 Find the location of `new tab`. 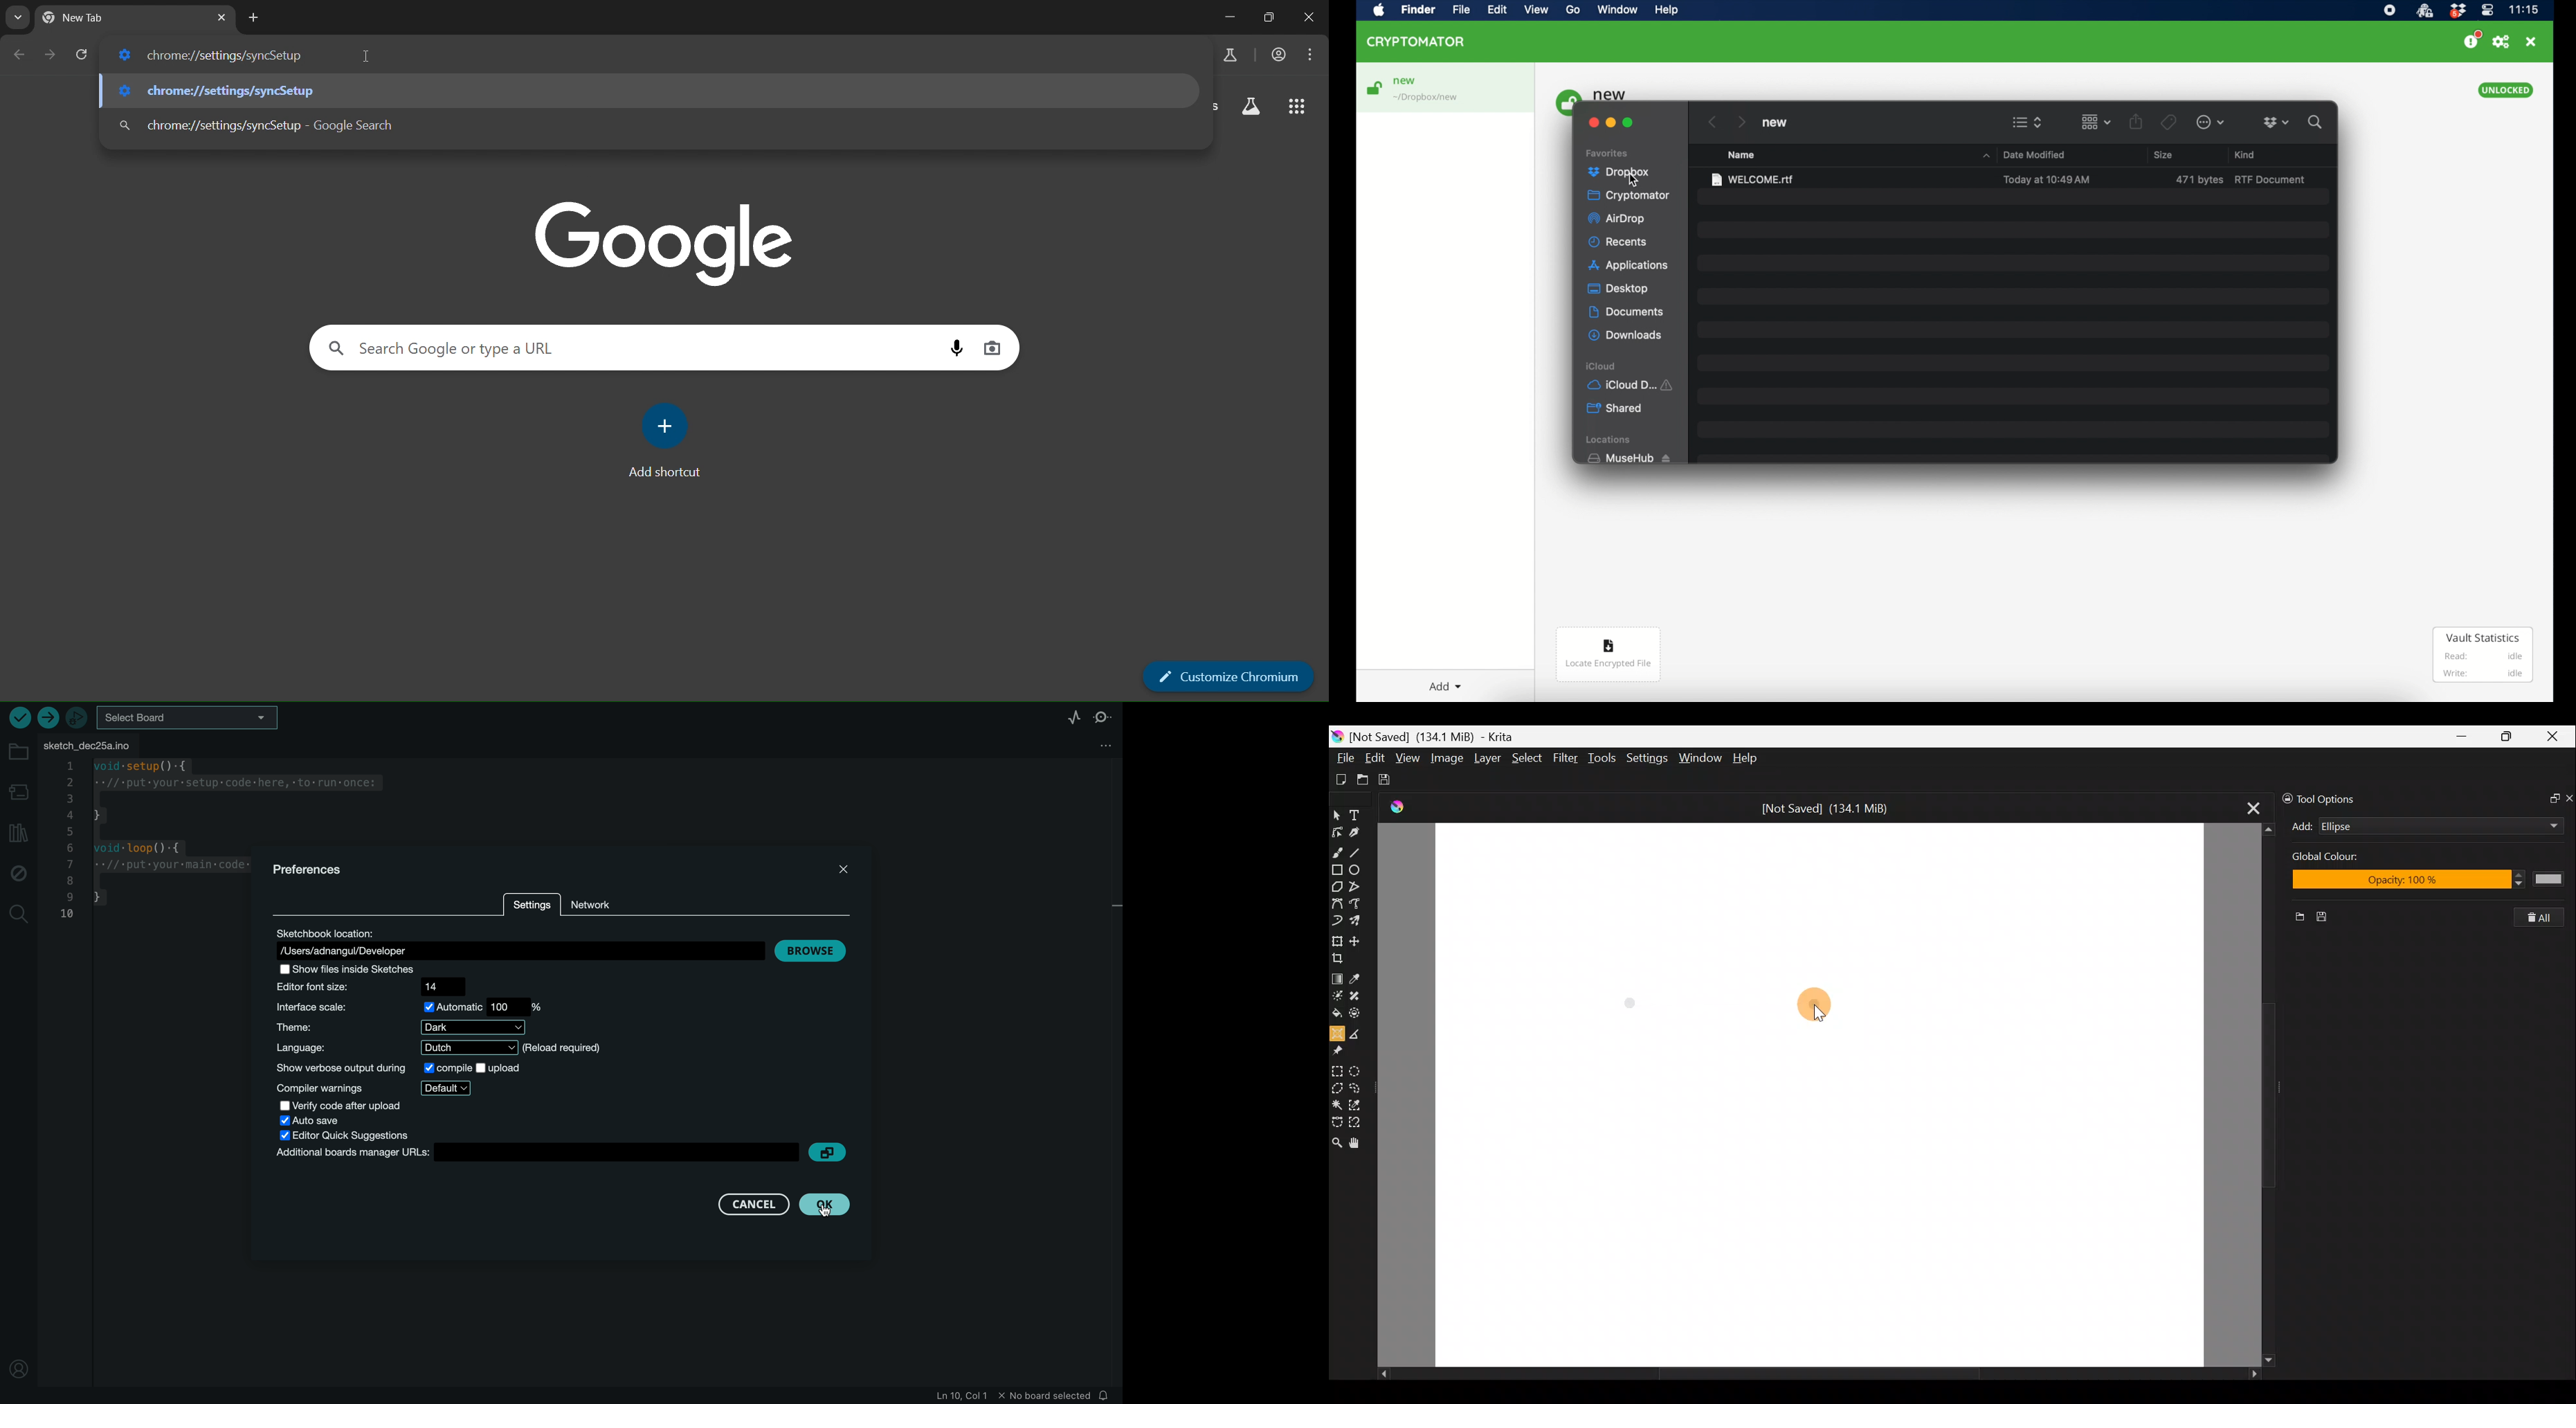

new tab is located at coordinates (256, 19).